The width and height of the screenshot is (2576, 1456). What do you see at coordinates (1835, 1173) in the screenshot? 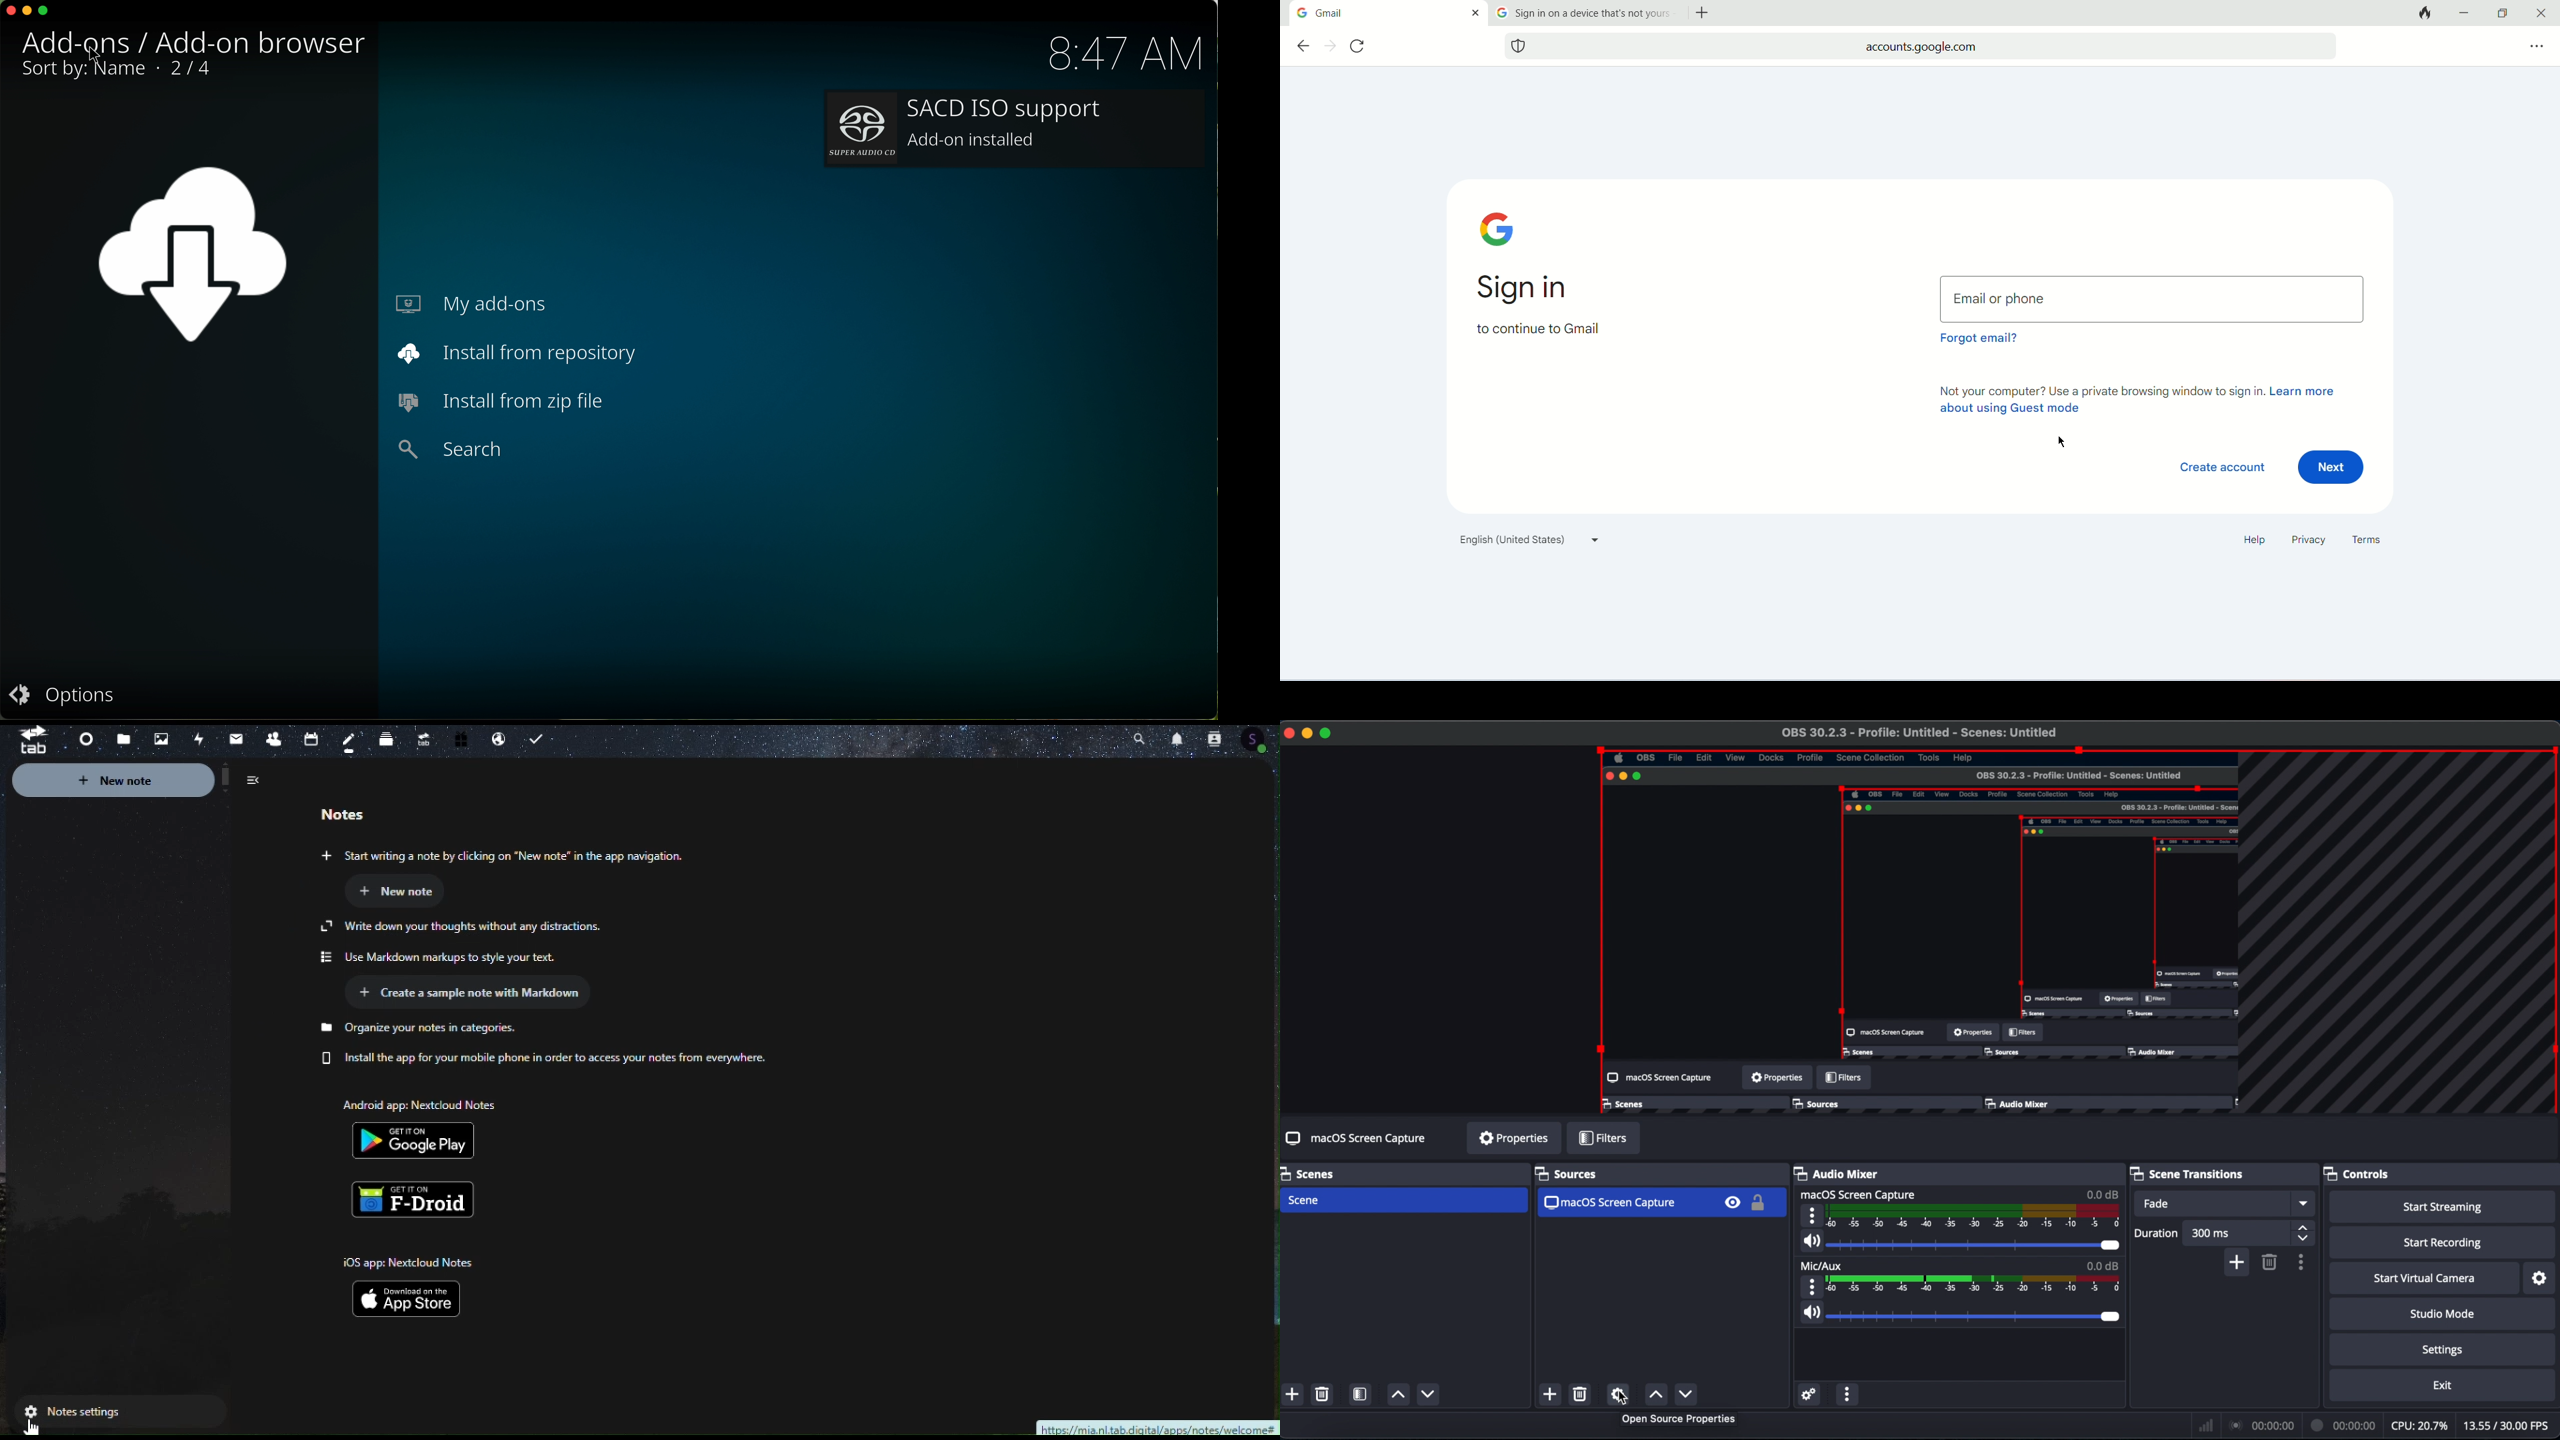
I see `audio mixer` at bounding box center [1835, 1173].